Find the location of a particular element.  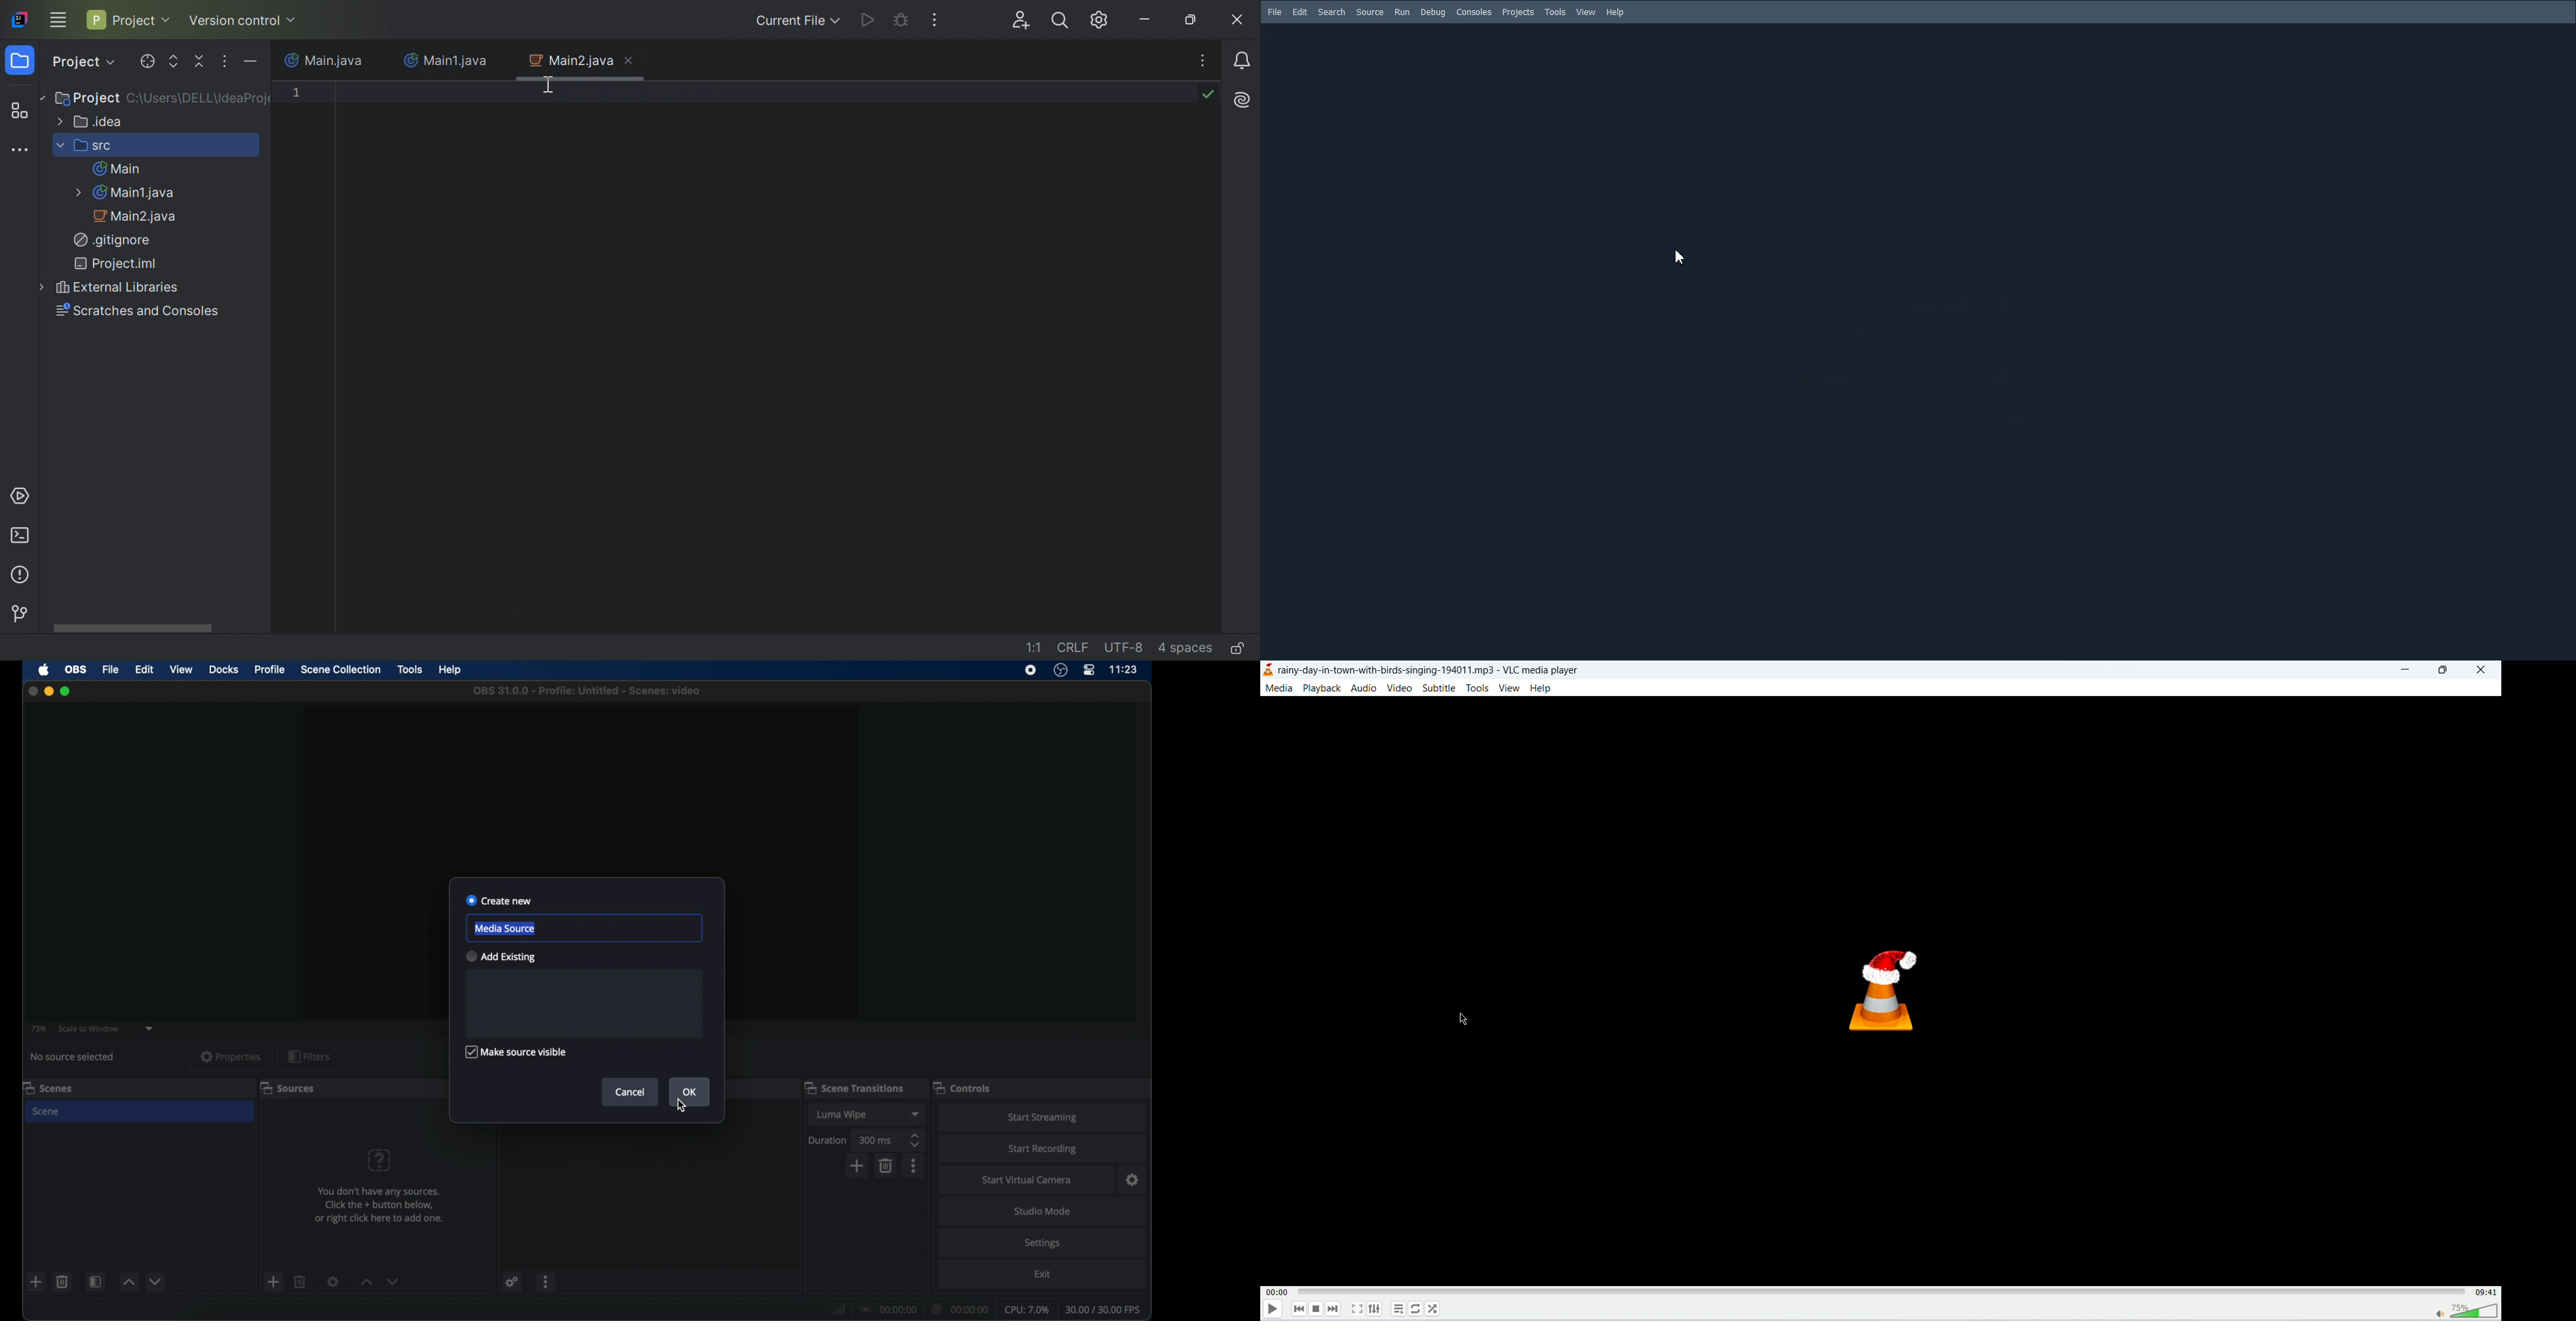

y-day-in-town-with-birds-singing-194011.mp3 - VLC media player is located at coordinates (1443, 669).